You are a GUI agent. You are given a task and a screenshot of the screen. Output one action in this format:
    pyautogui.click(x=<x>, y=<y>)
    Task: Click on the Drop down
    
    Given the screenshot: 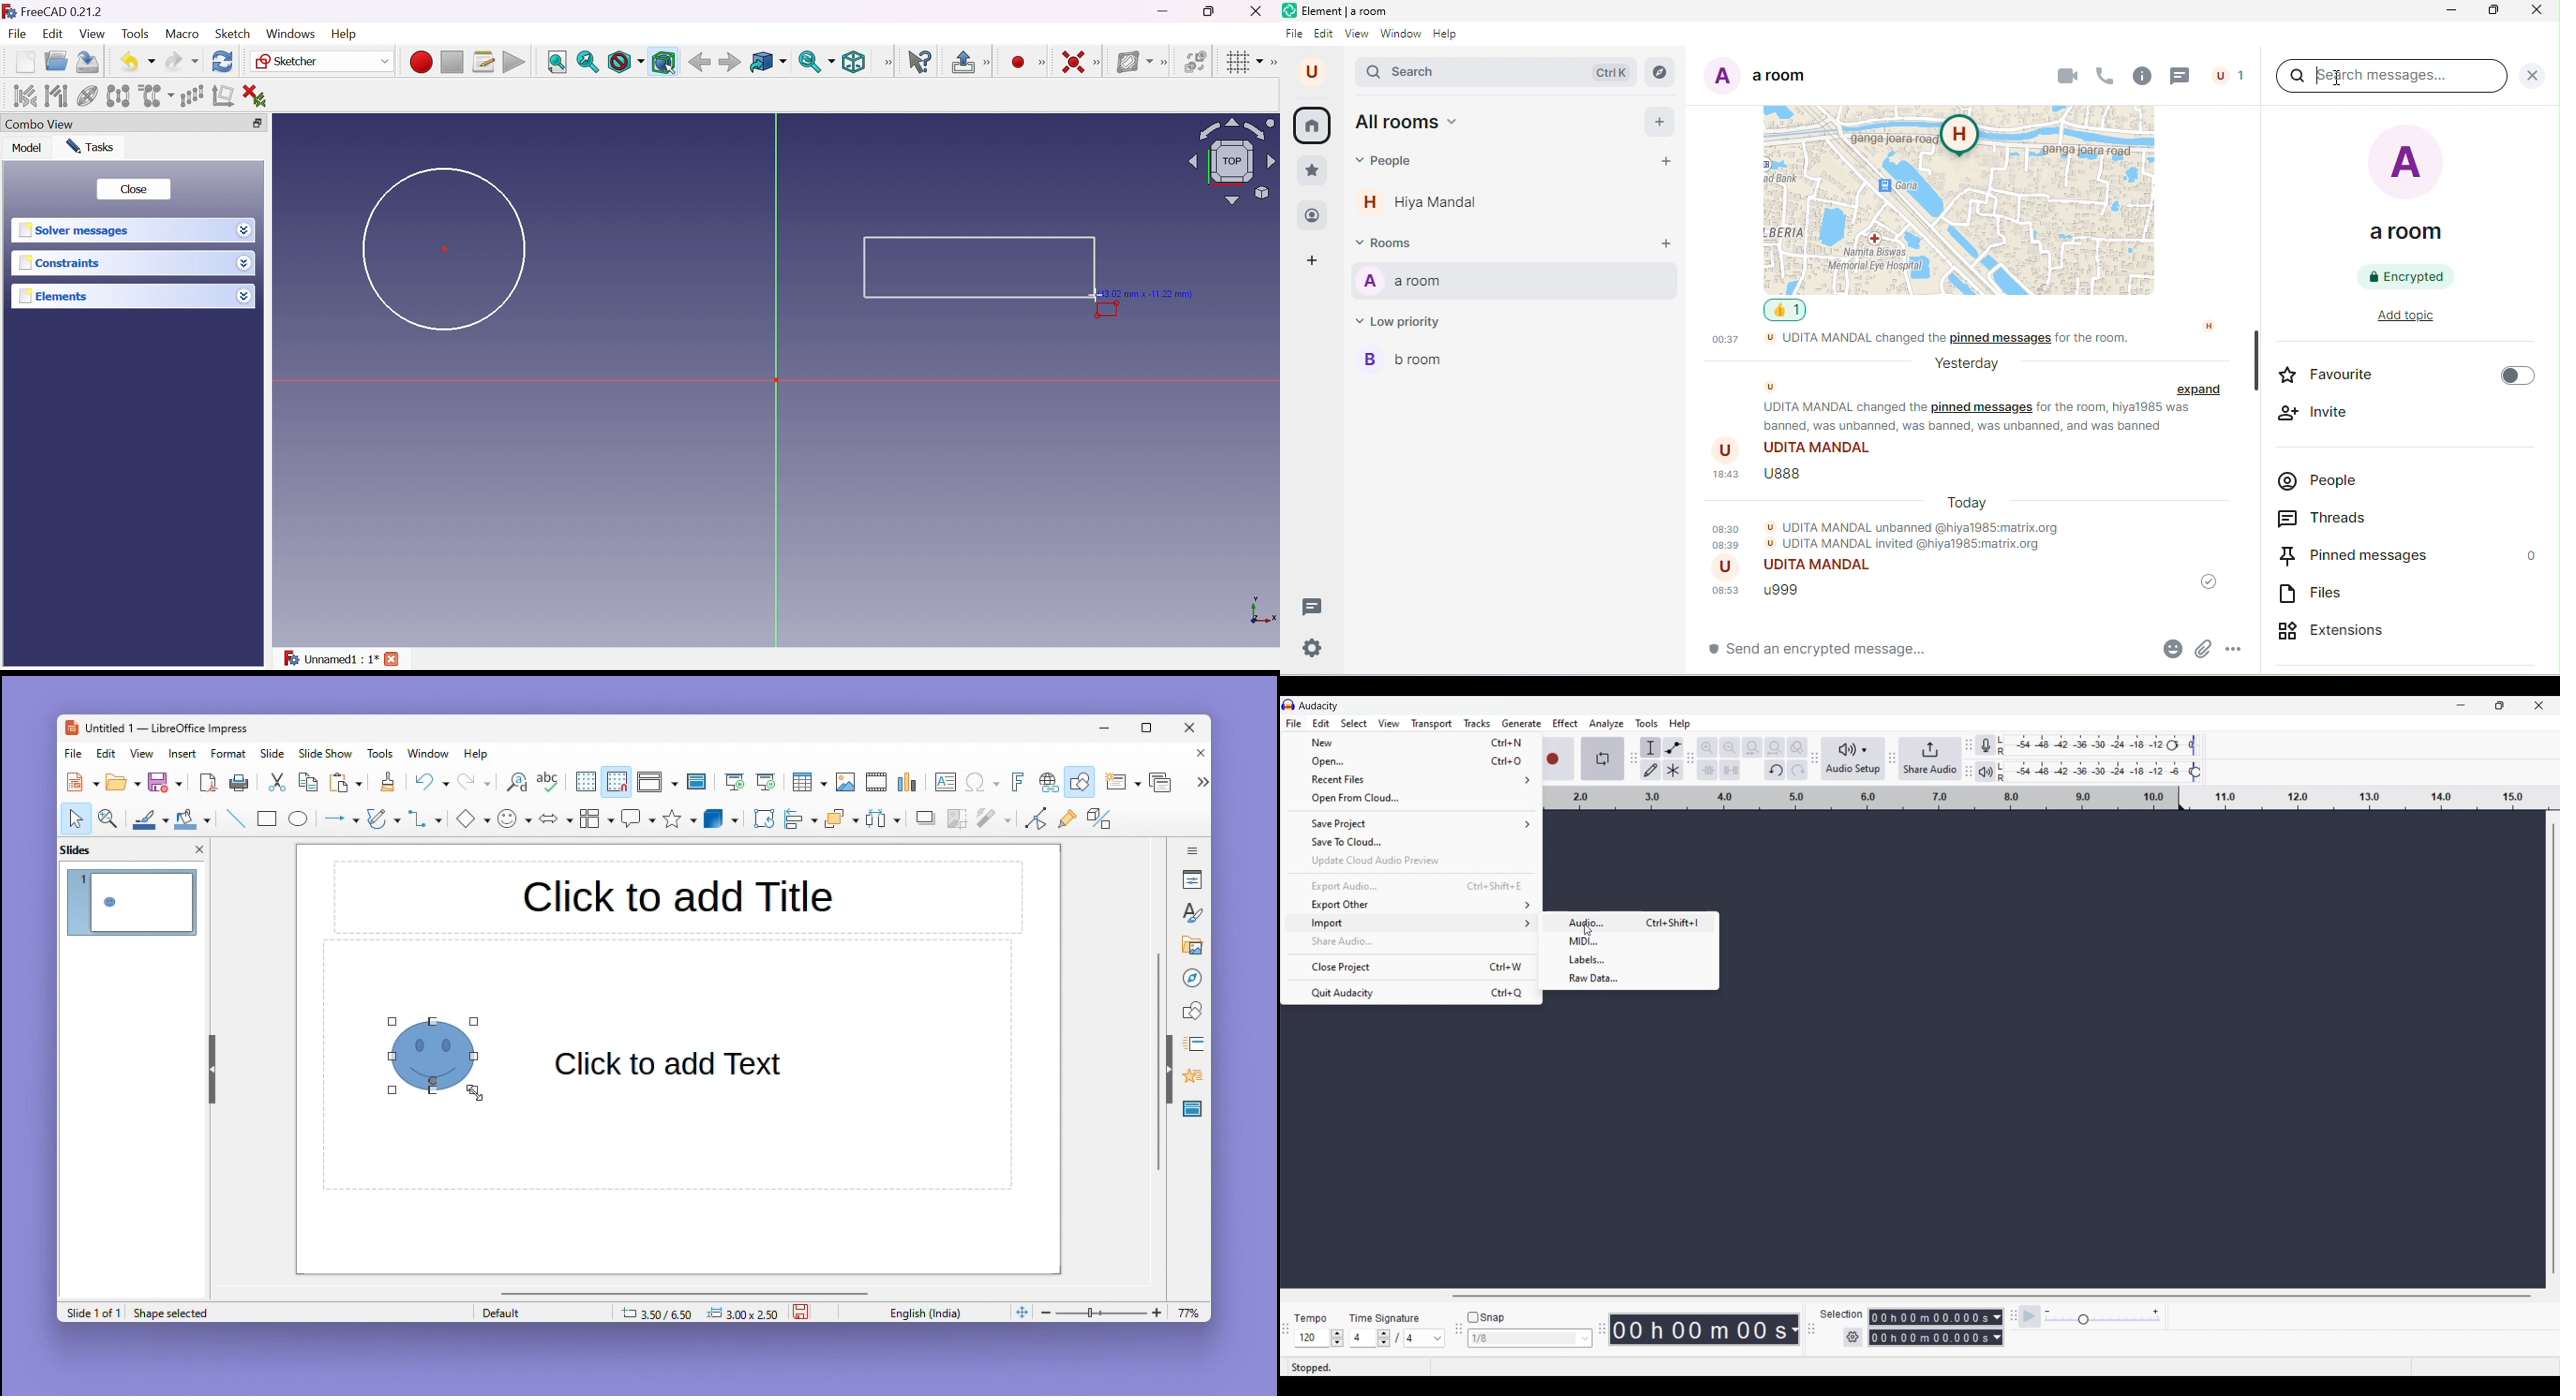 What is the action you would take?
    pyautogui.click(x=245, y=231)
    